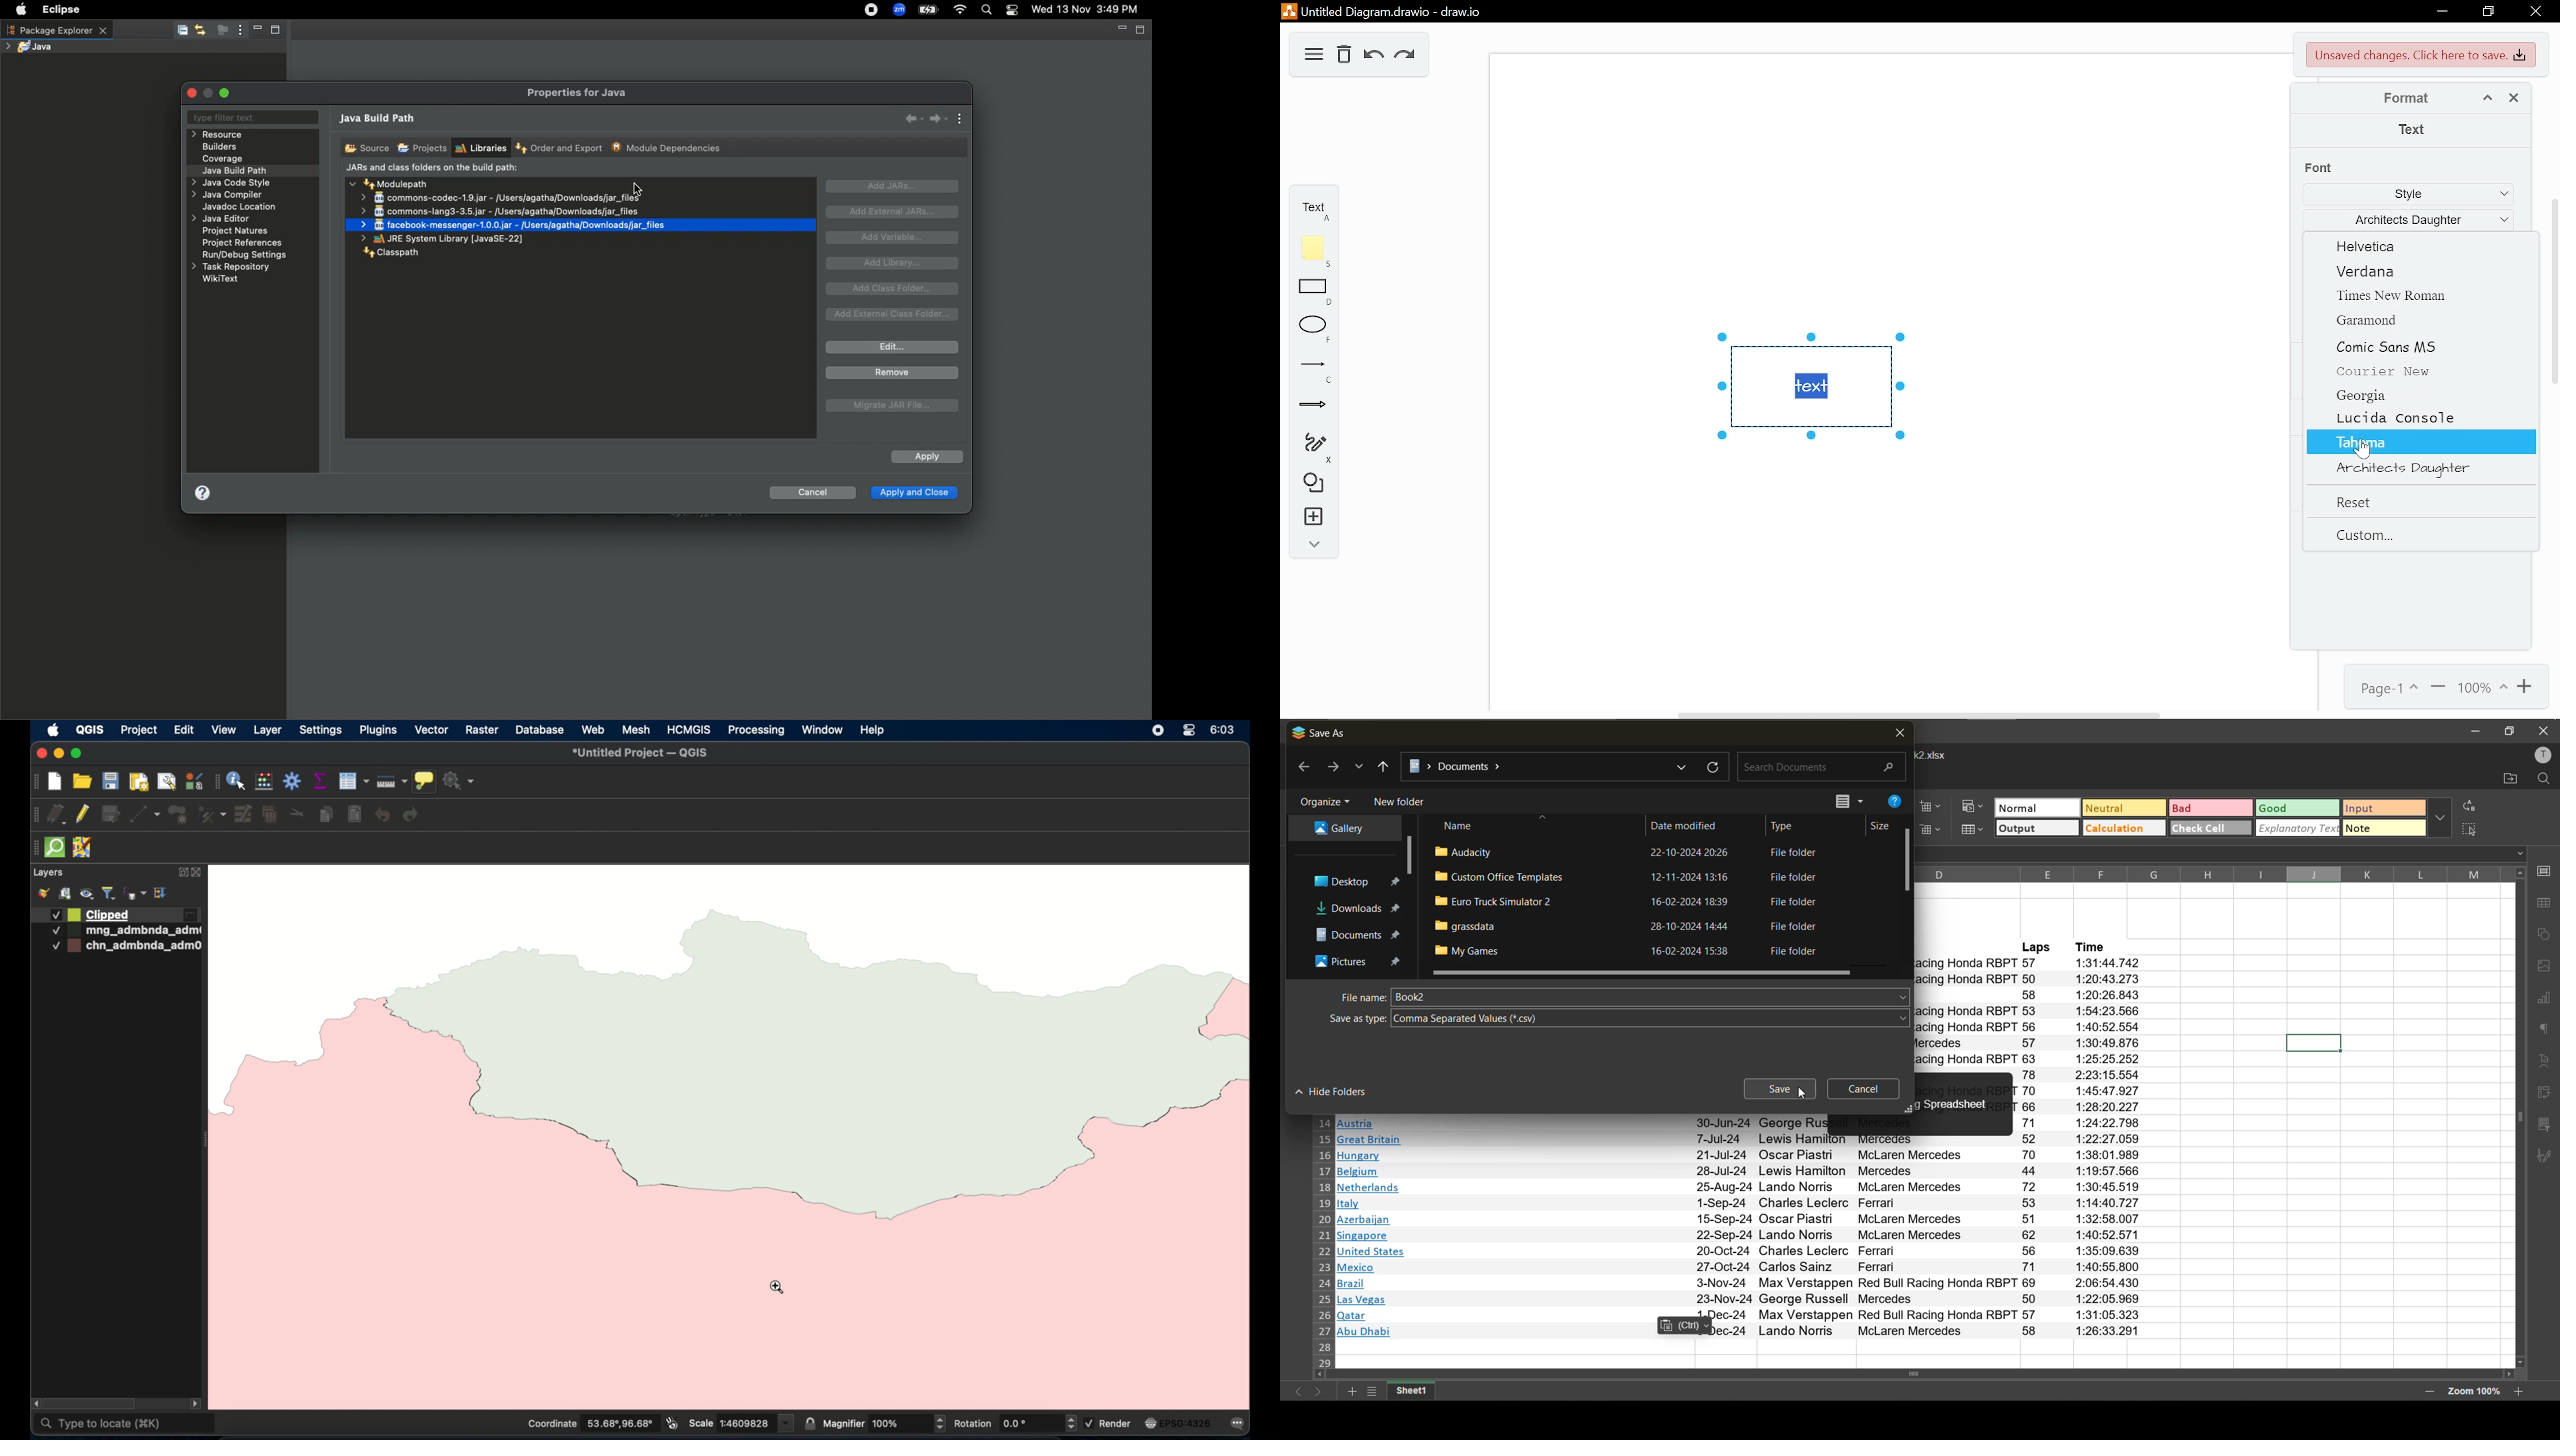 Image resolution: width=2576 pixels, height=1456 pixels. What do you see at coordinates (1652, 997) in the screenshot?
I see `input file name` at bounding box center [1652, 997].